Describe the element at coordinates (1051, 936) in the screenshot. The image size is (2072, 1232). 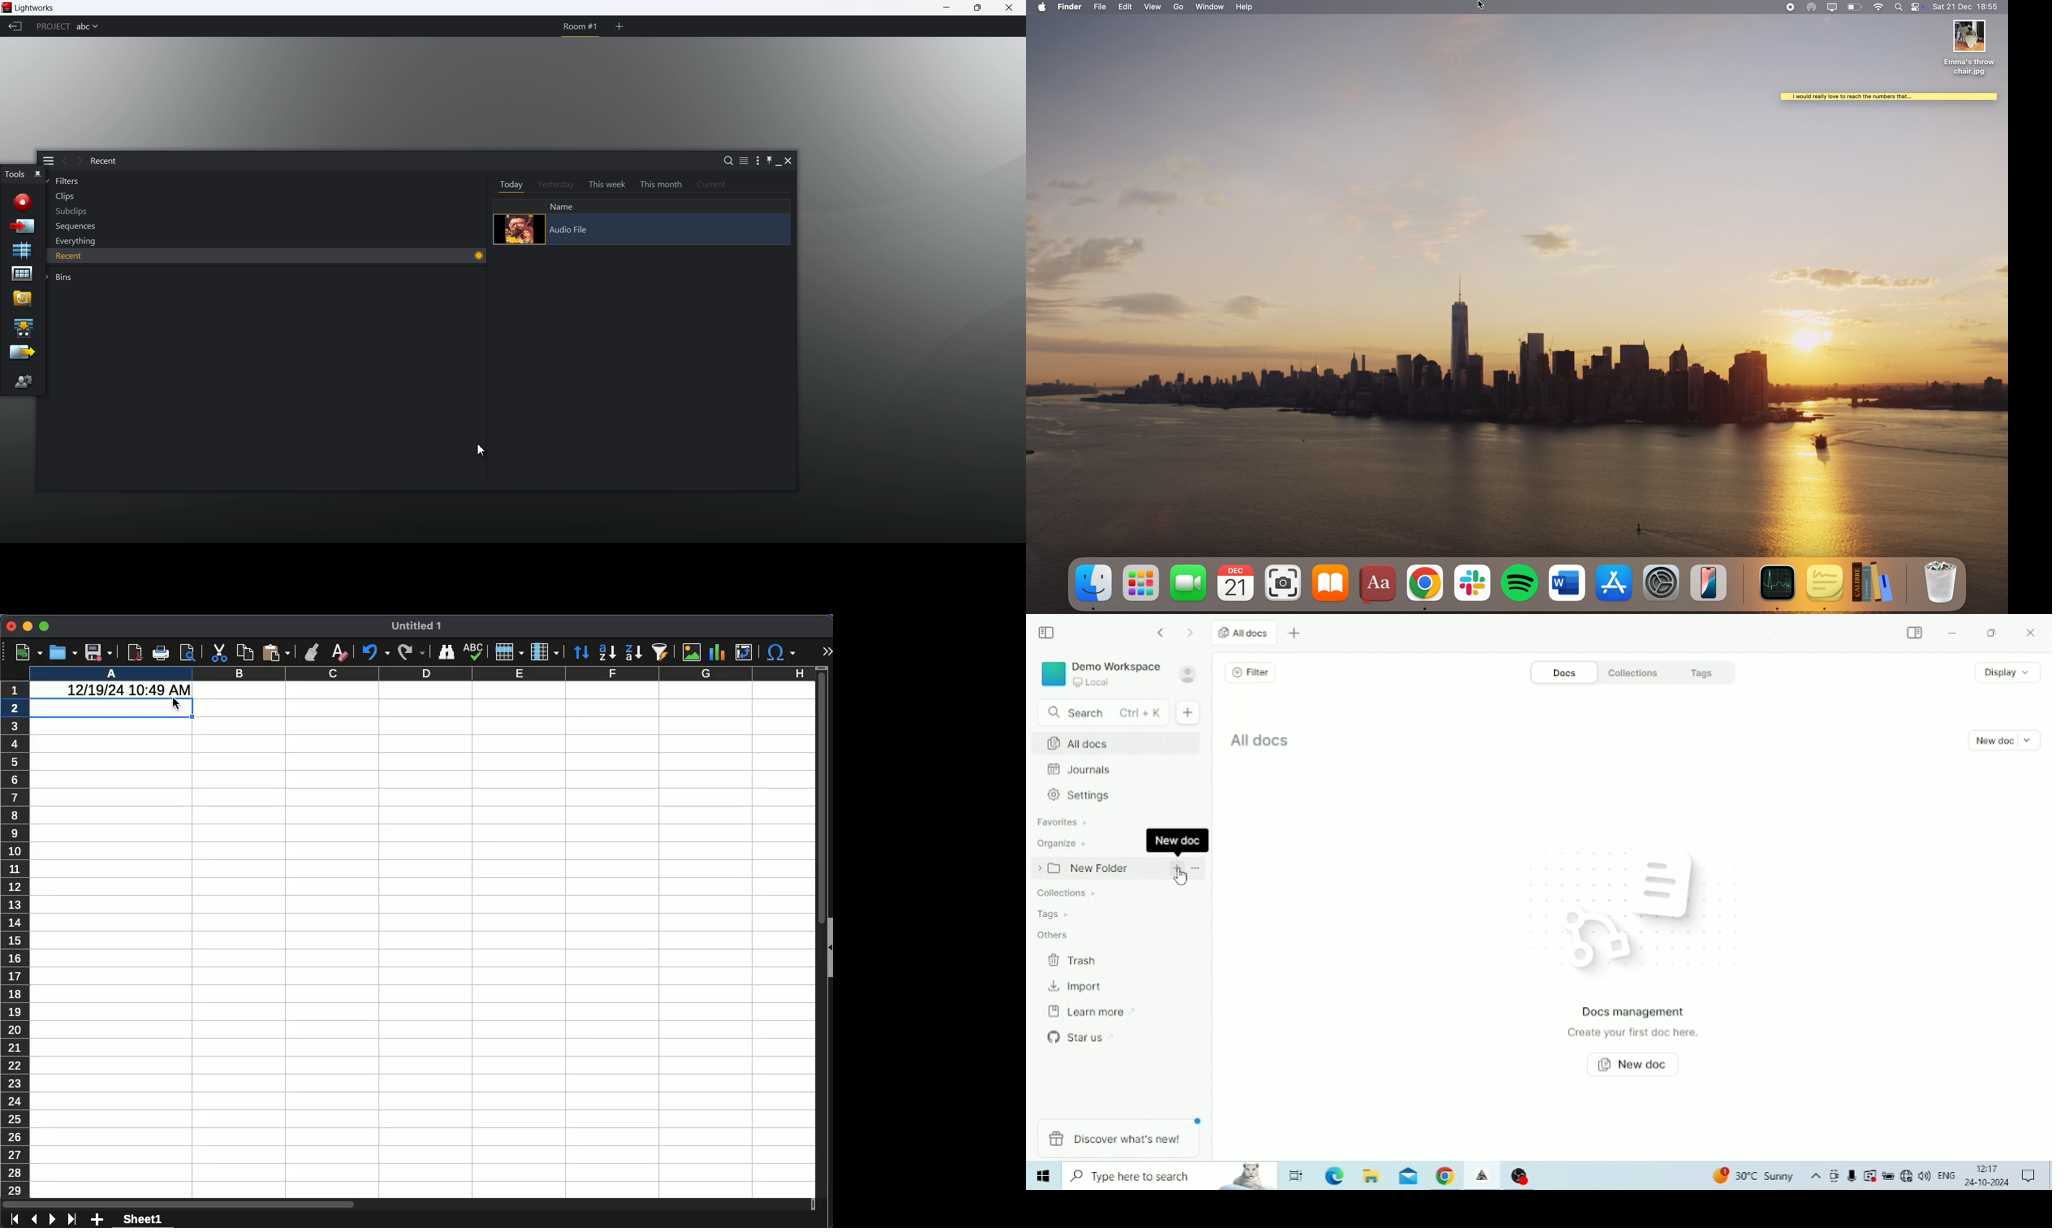
I see `Others` at that location.